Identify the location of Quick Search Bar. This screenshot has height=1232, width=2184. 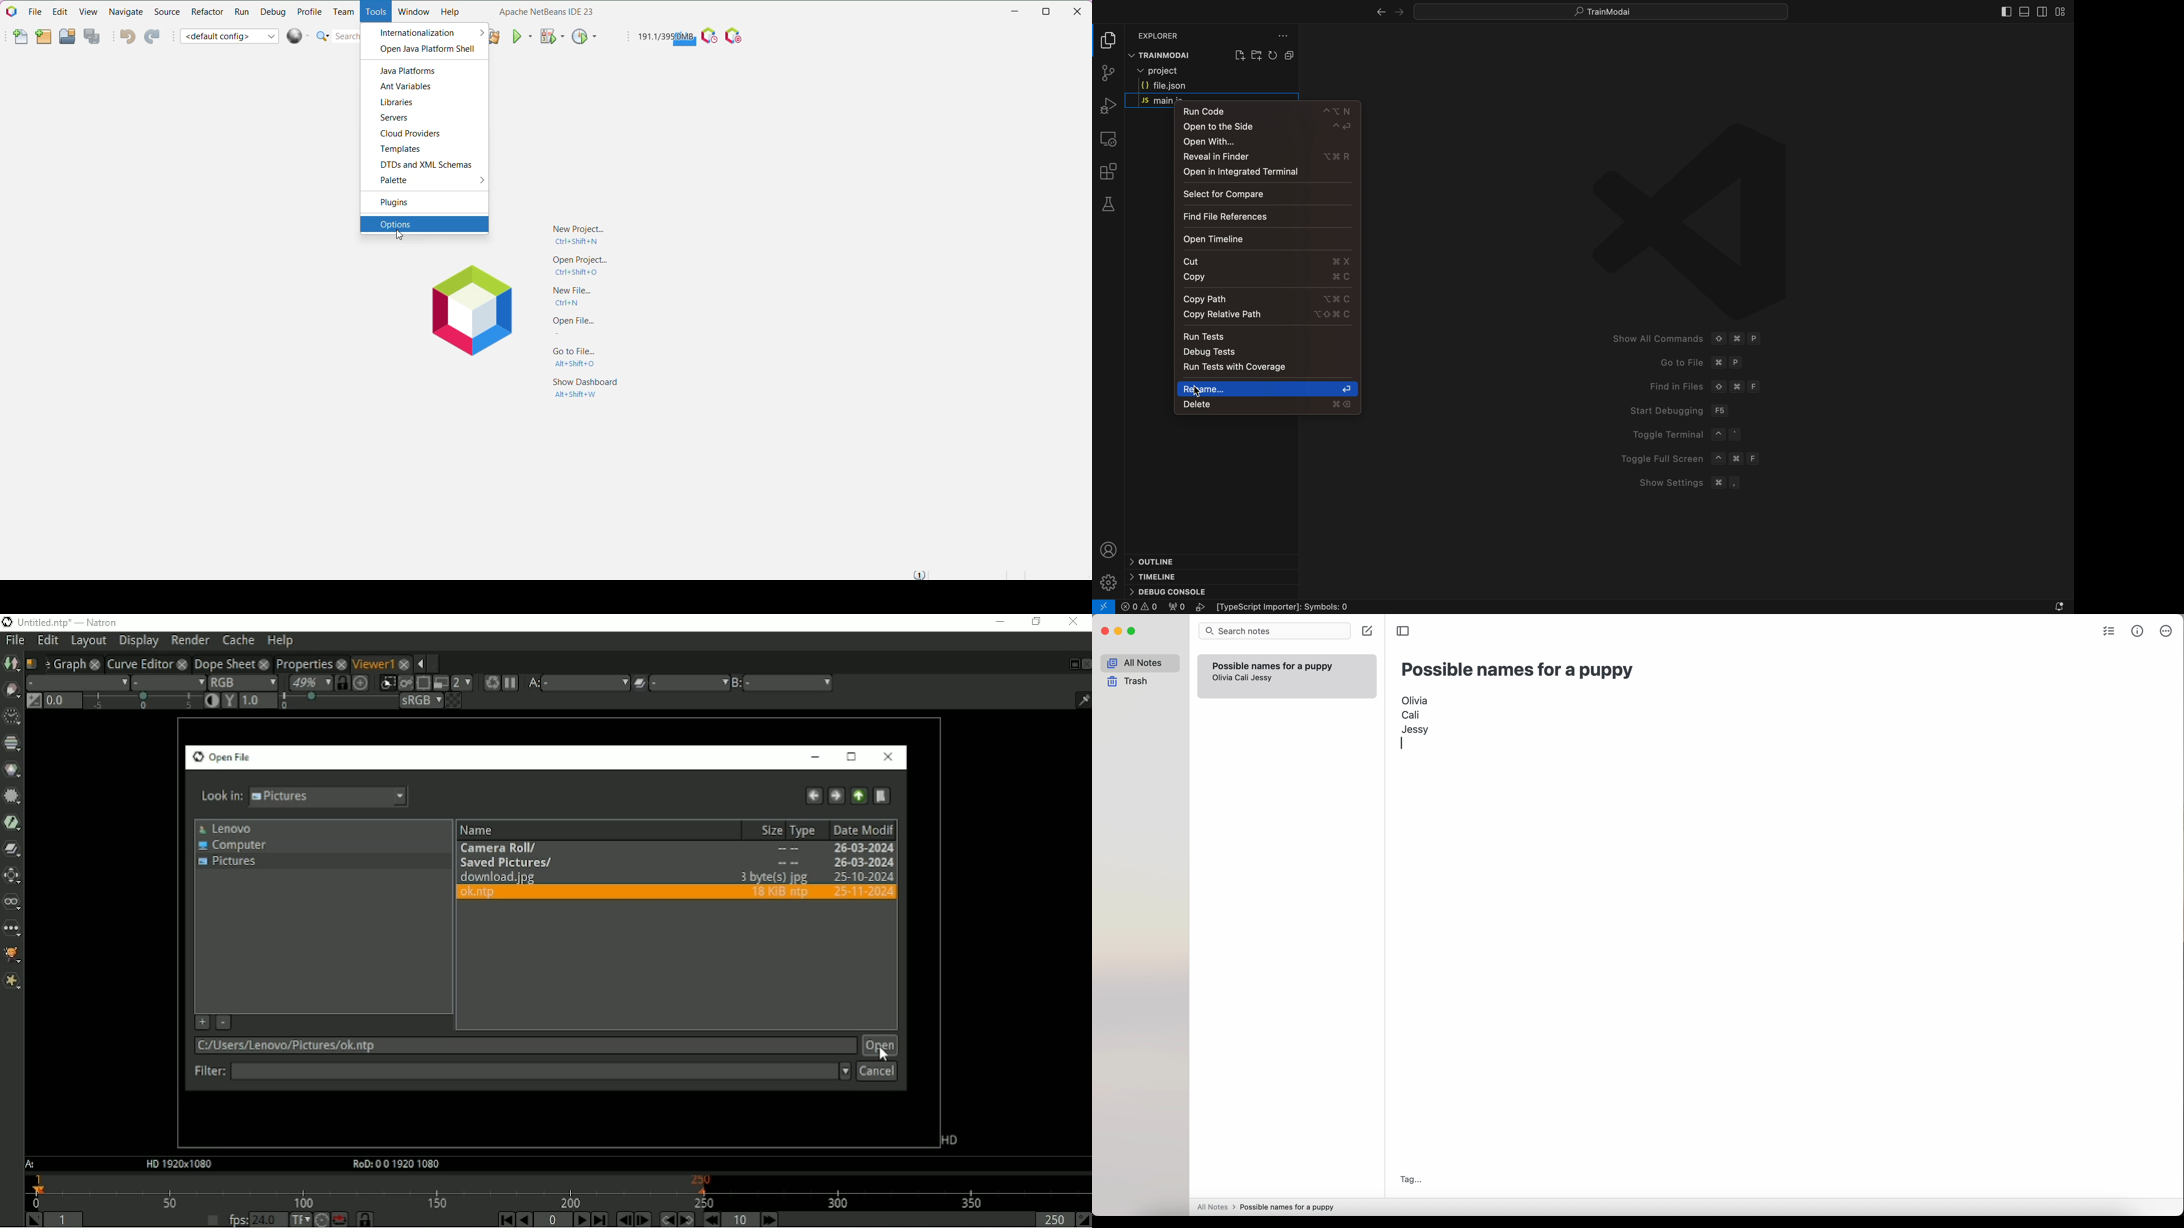
(337, 36).